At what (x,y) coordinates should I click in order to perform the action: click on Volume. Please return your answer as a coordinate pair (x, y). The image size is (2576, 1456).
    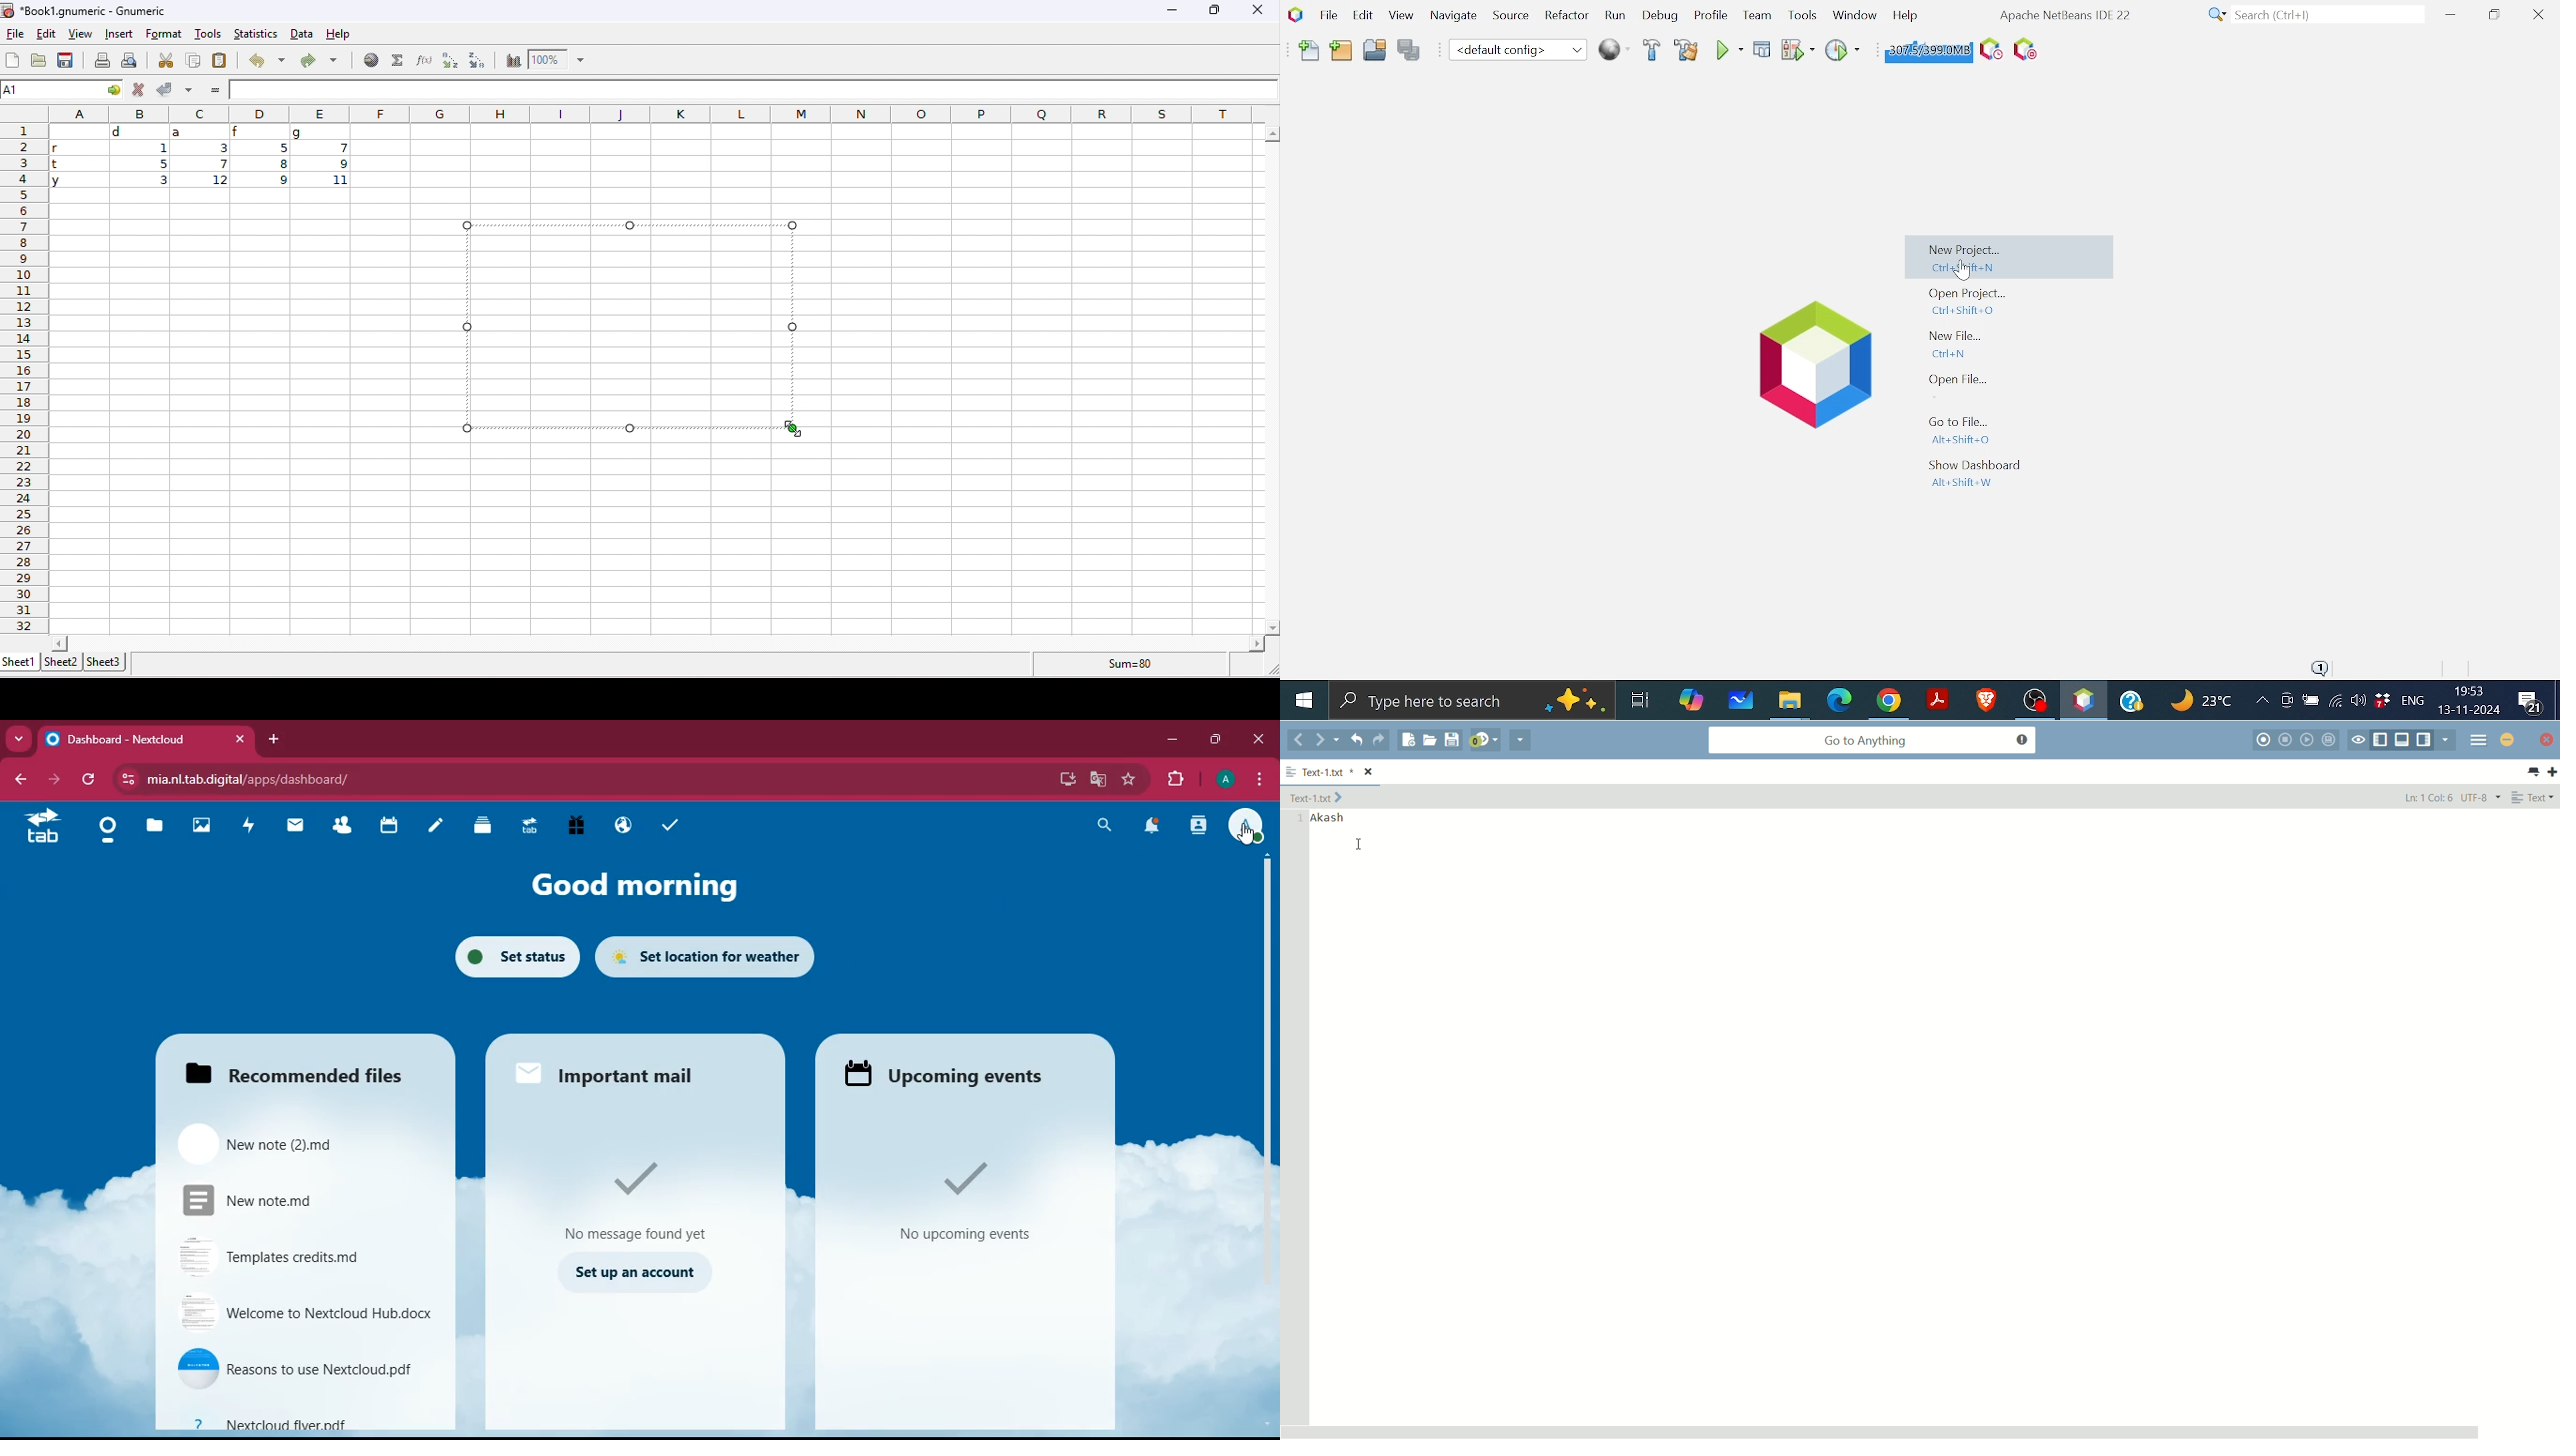
    Looking at the image, I should click on (2358, 702).